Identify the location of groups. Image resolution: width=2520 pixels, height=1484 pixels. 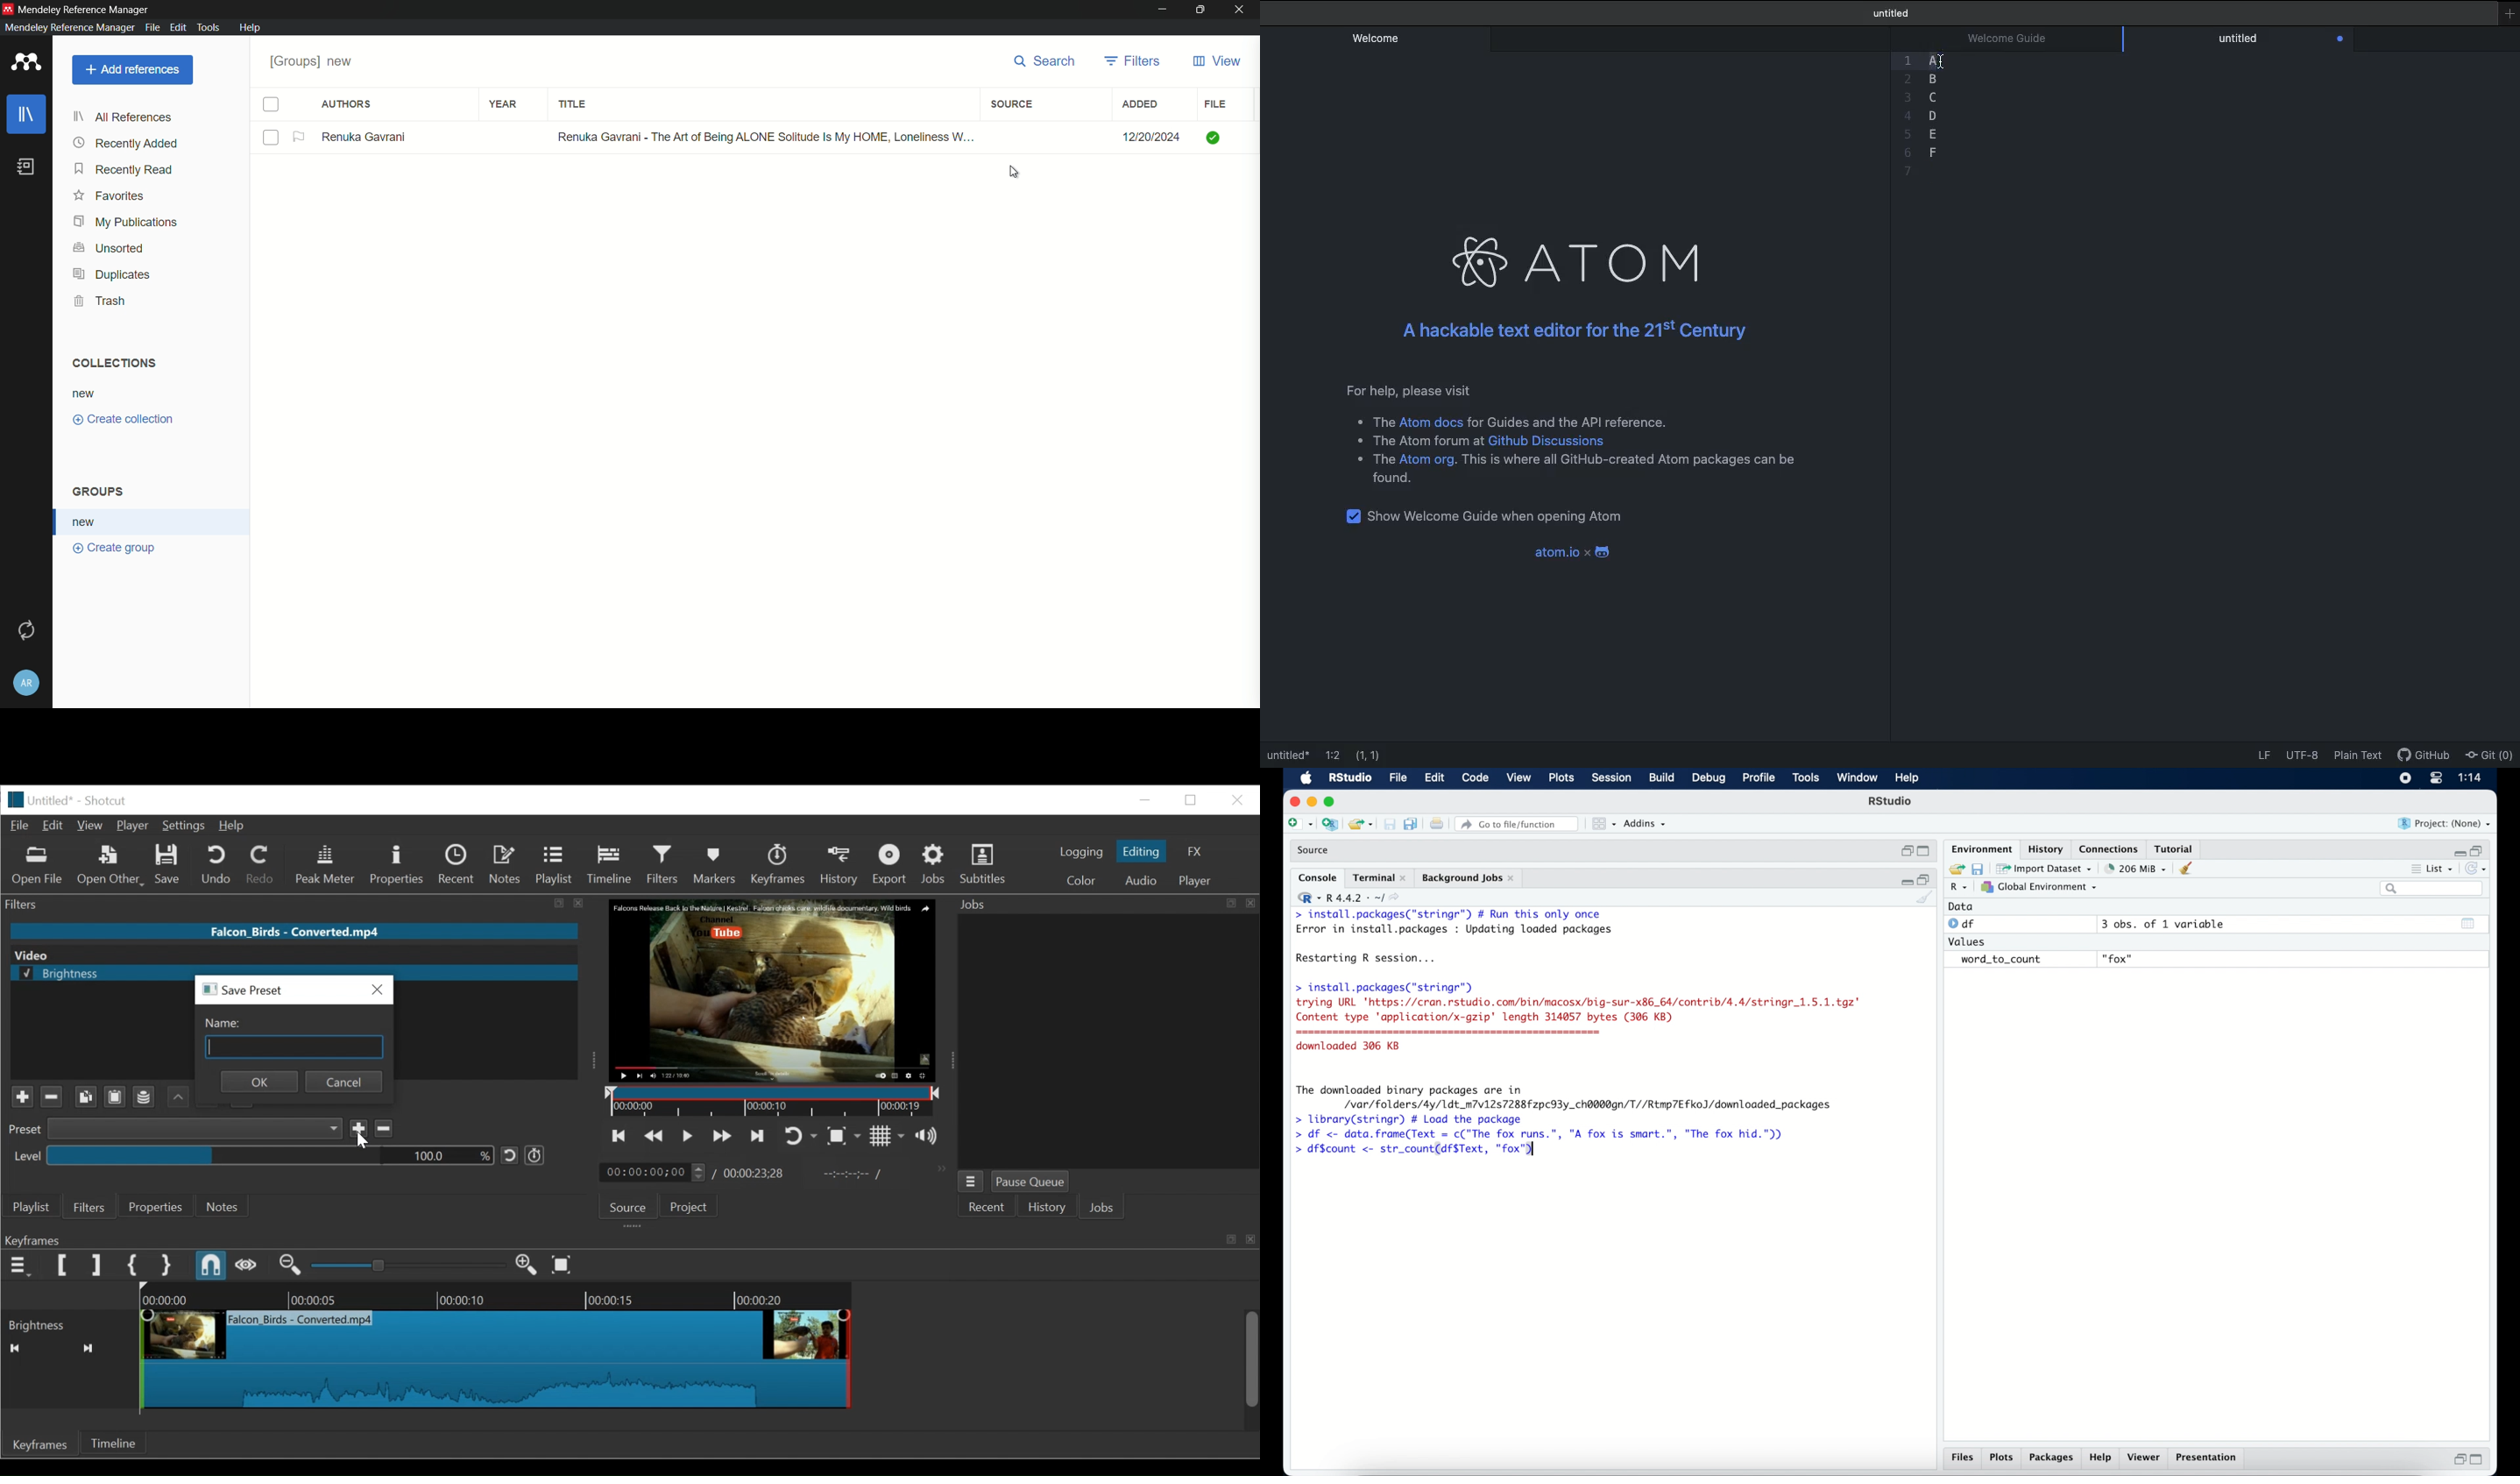
(312, 63).